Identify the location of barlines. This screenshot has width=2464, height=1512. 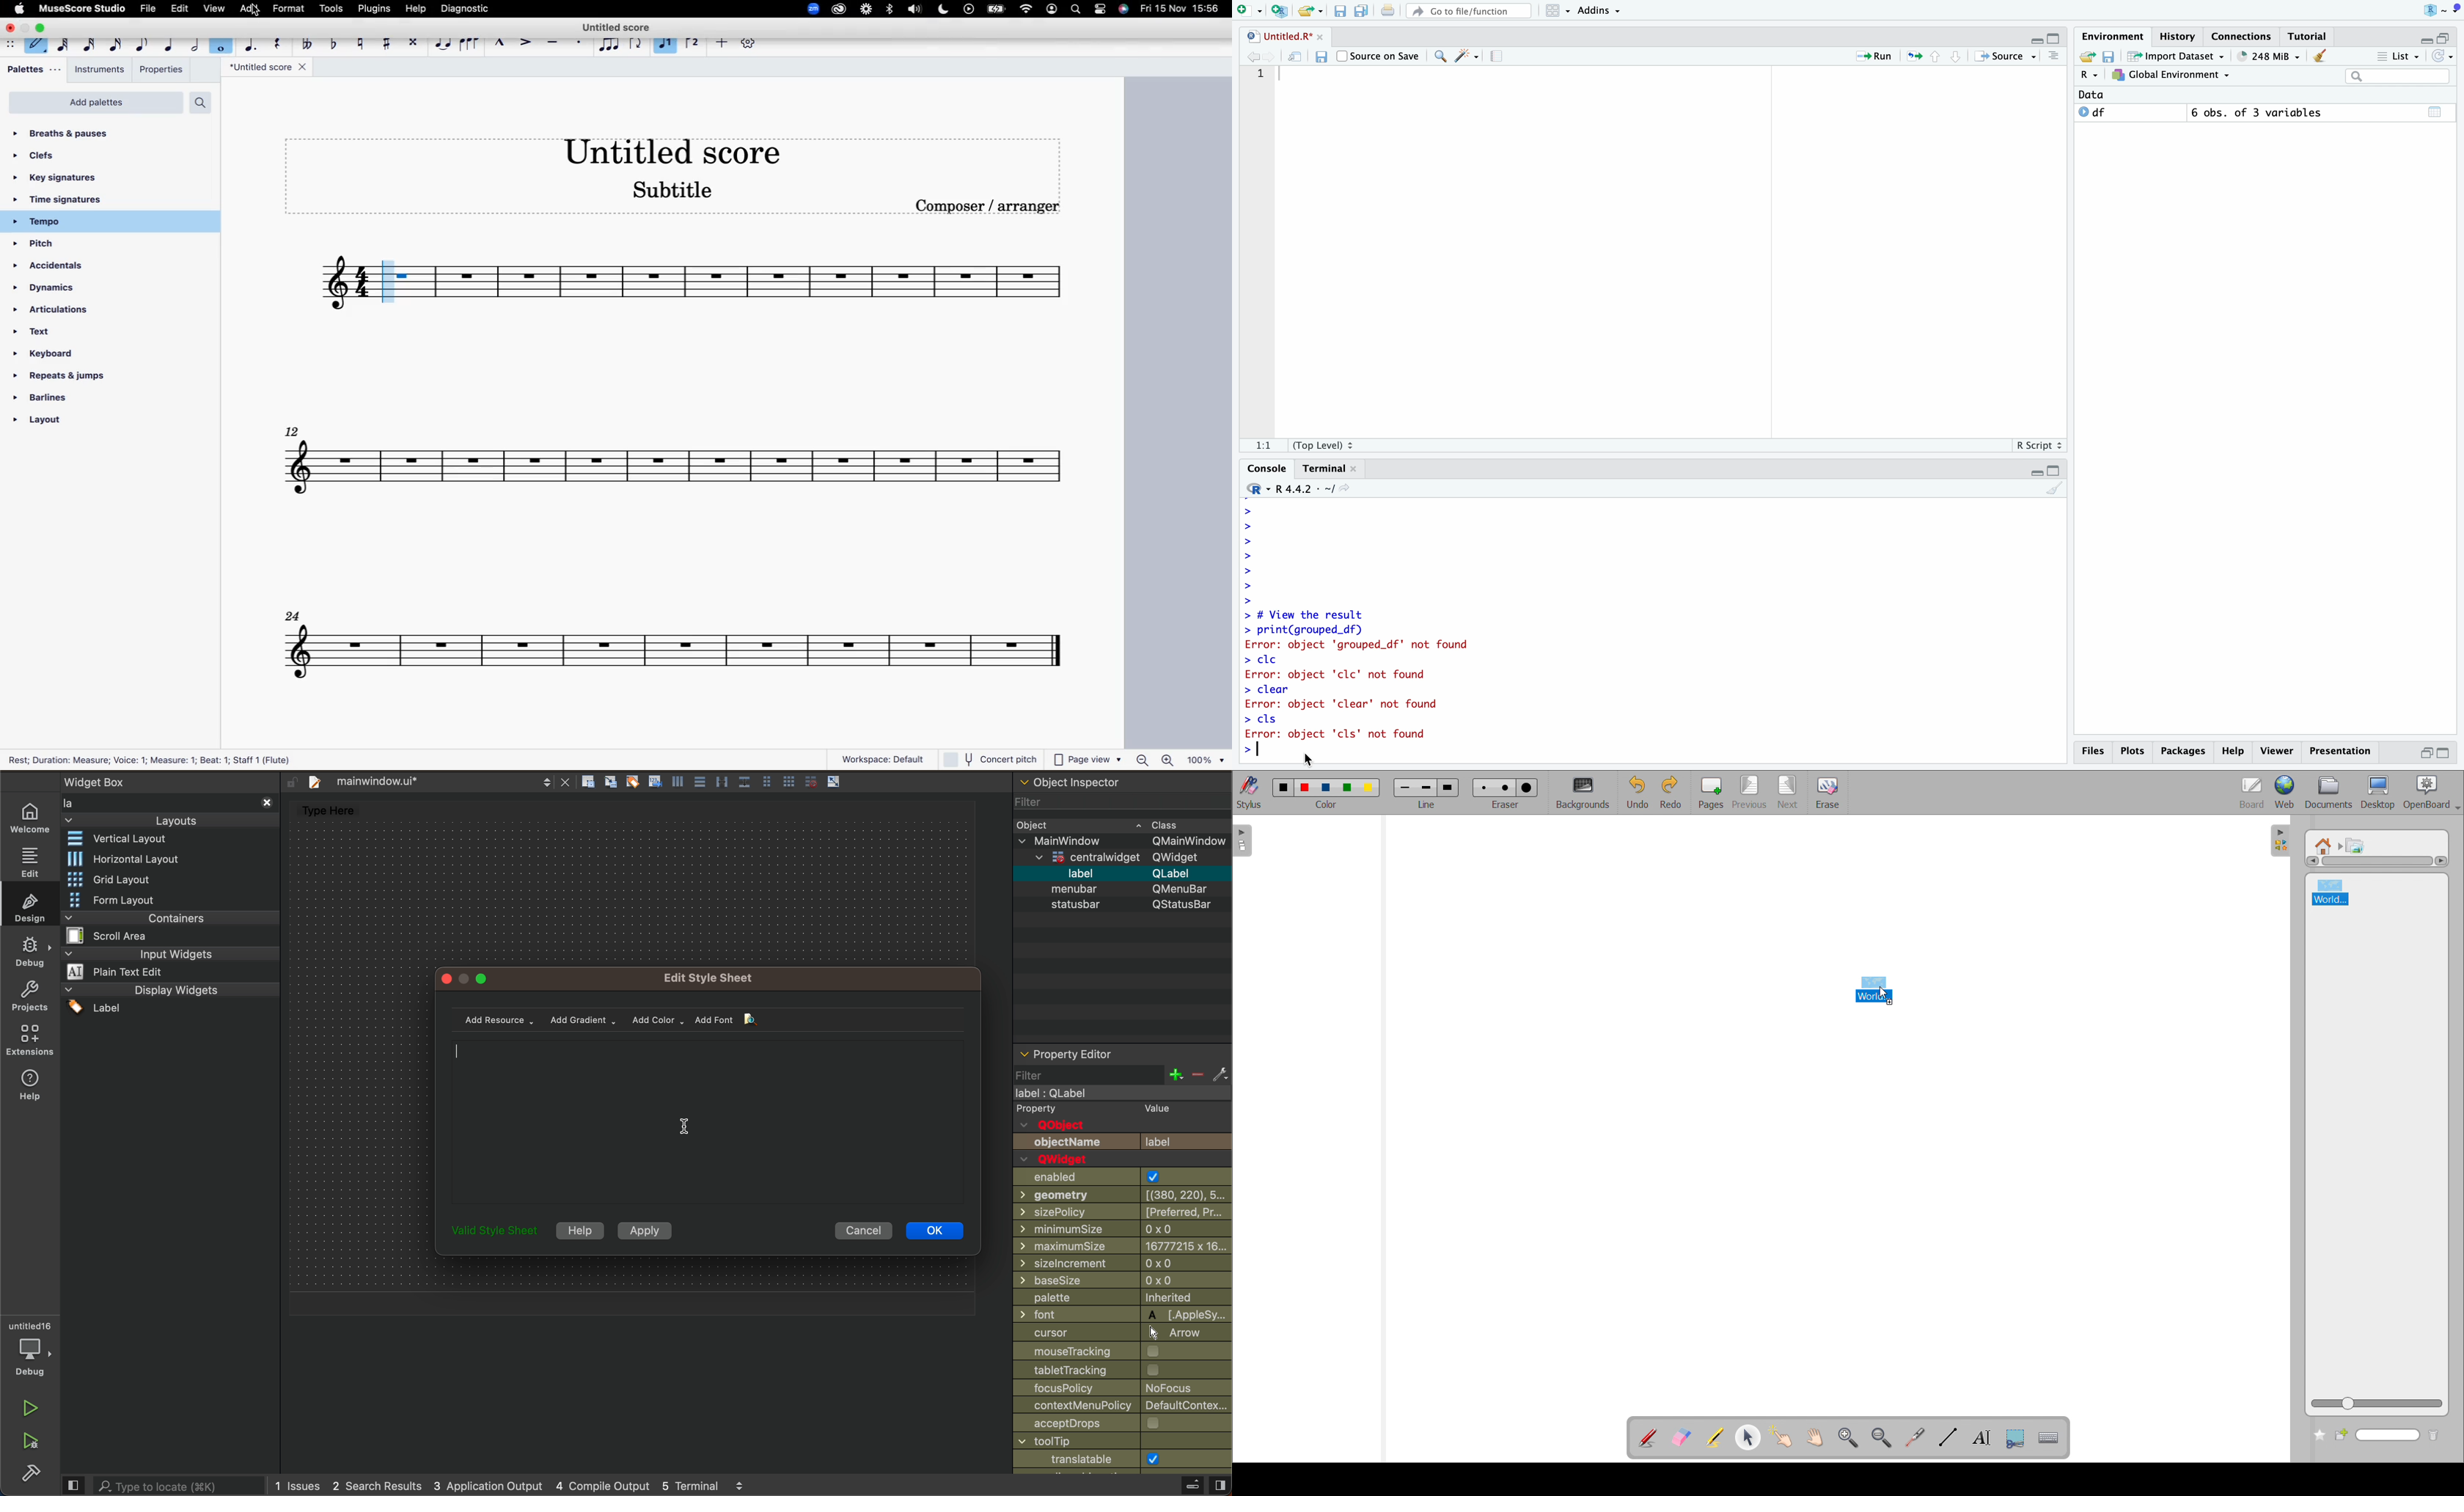
(82, 400).